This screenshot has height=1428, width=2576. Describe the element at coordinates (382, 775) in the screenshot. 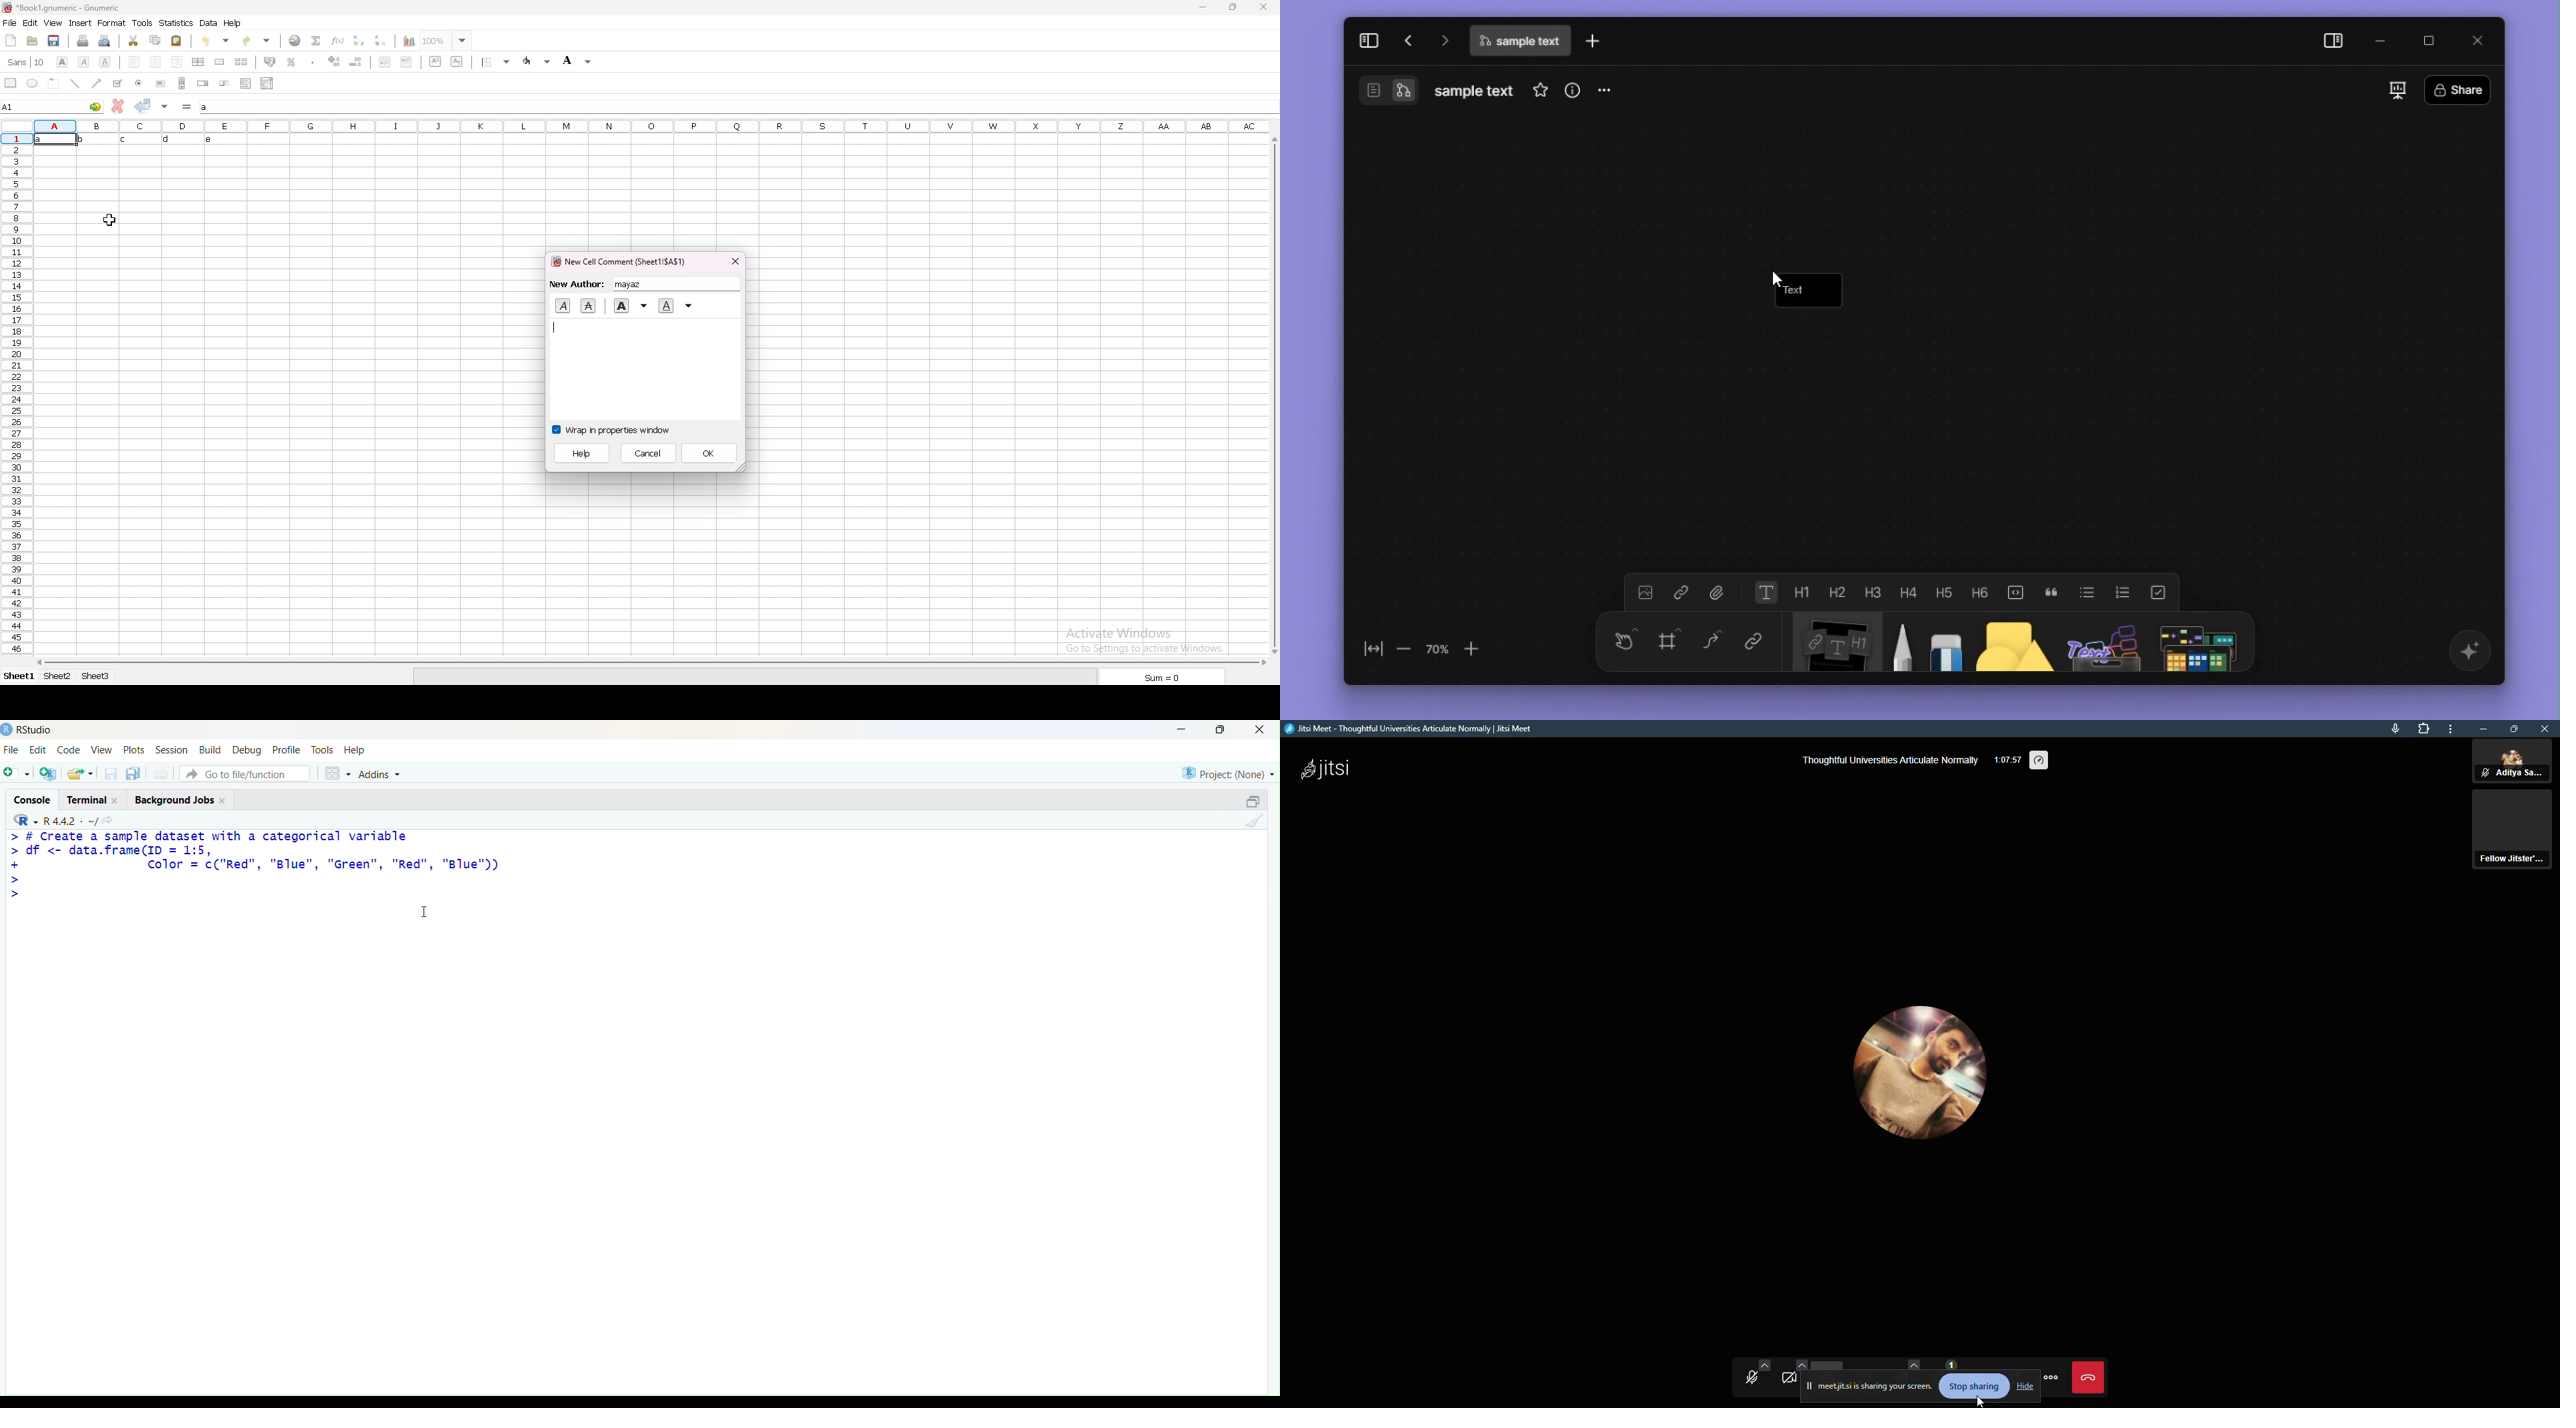

I see `addins` at that location.